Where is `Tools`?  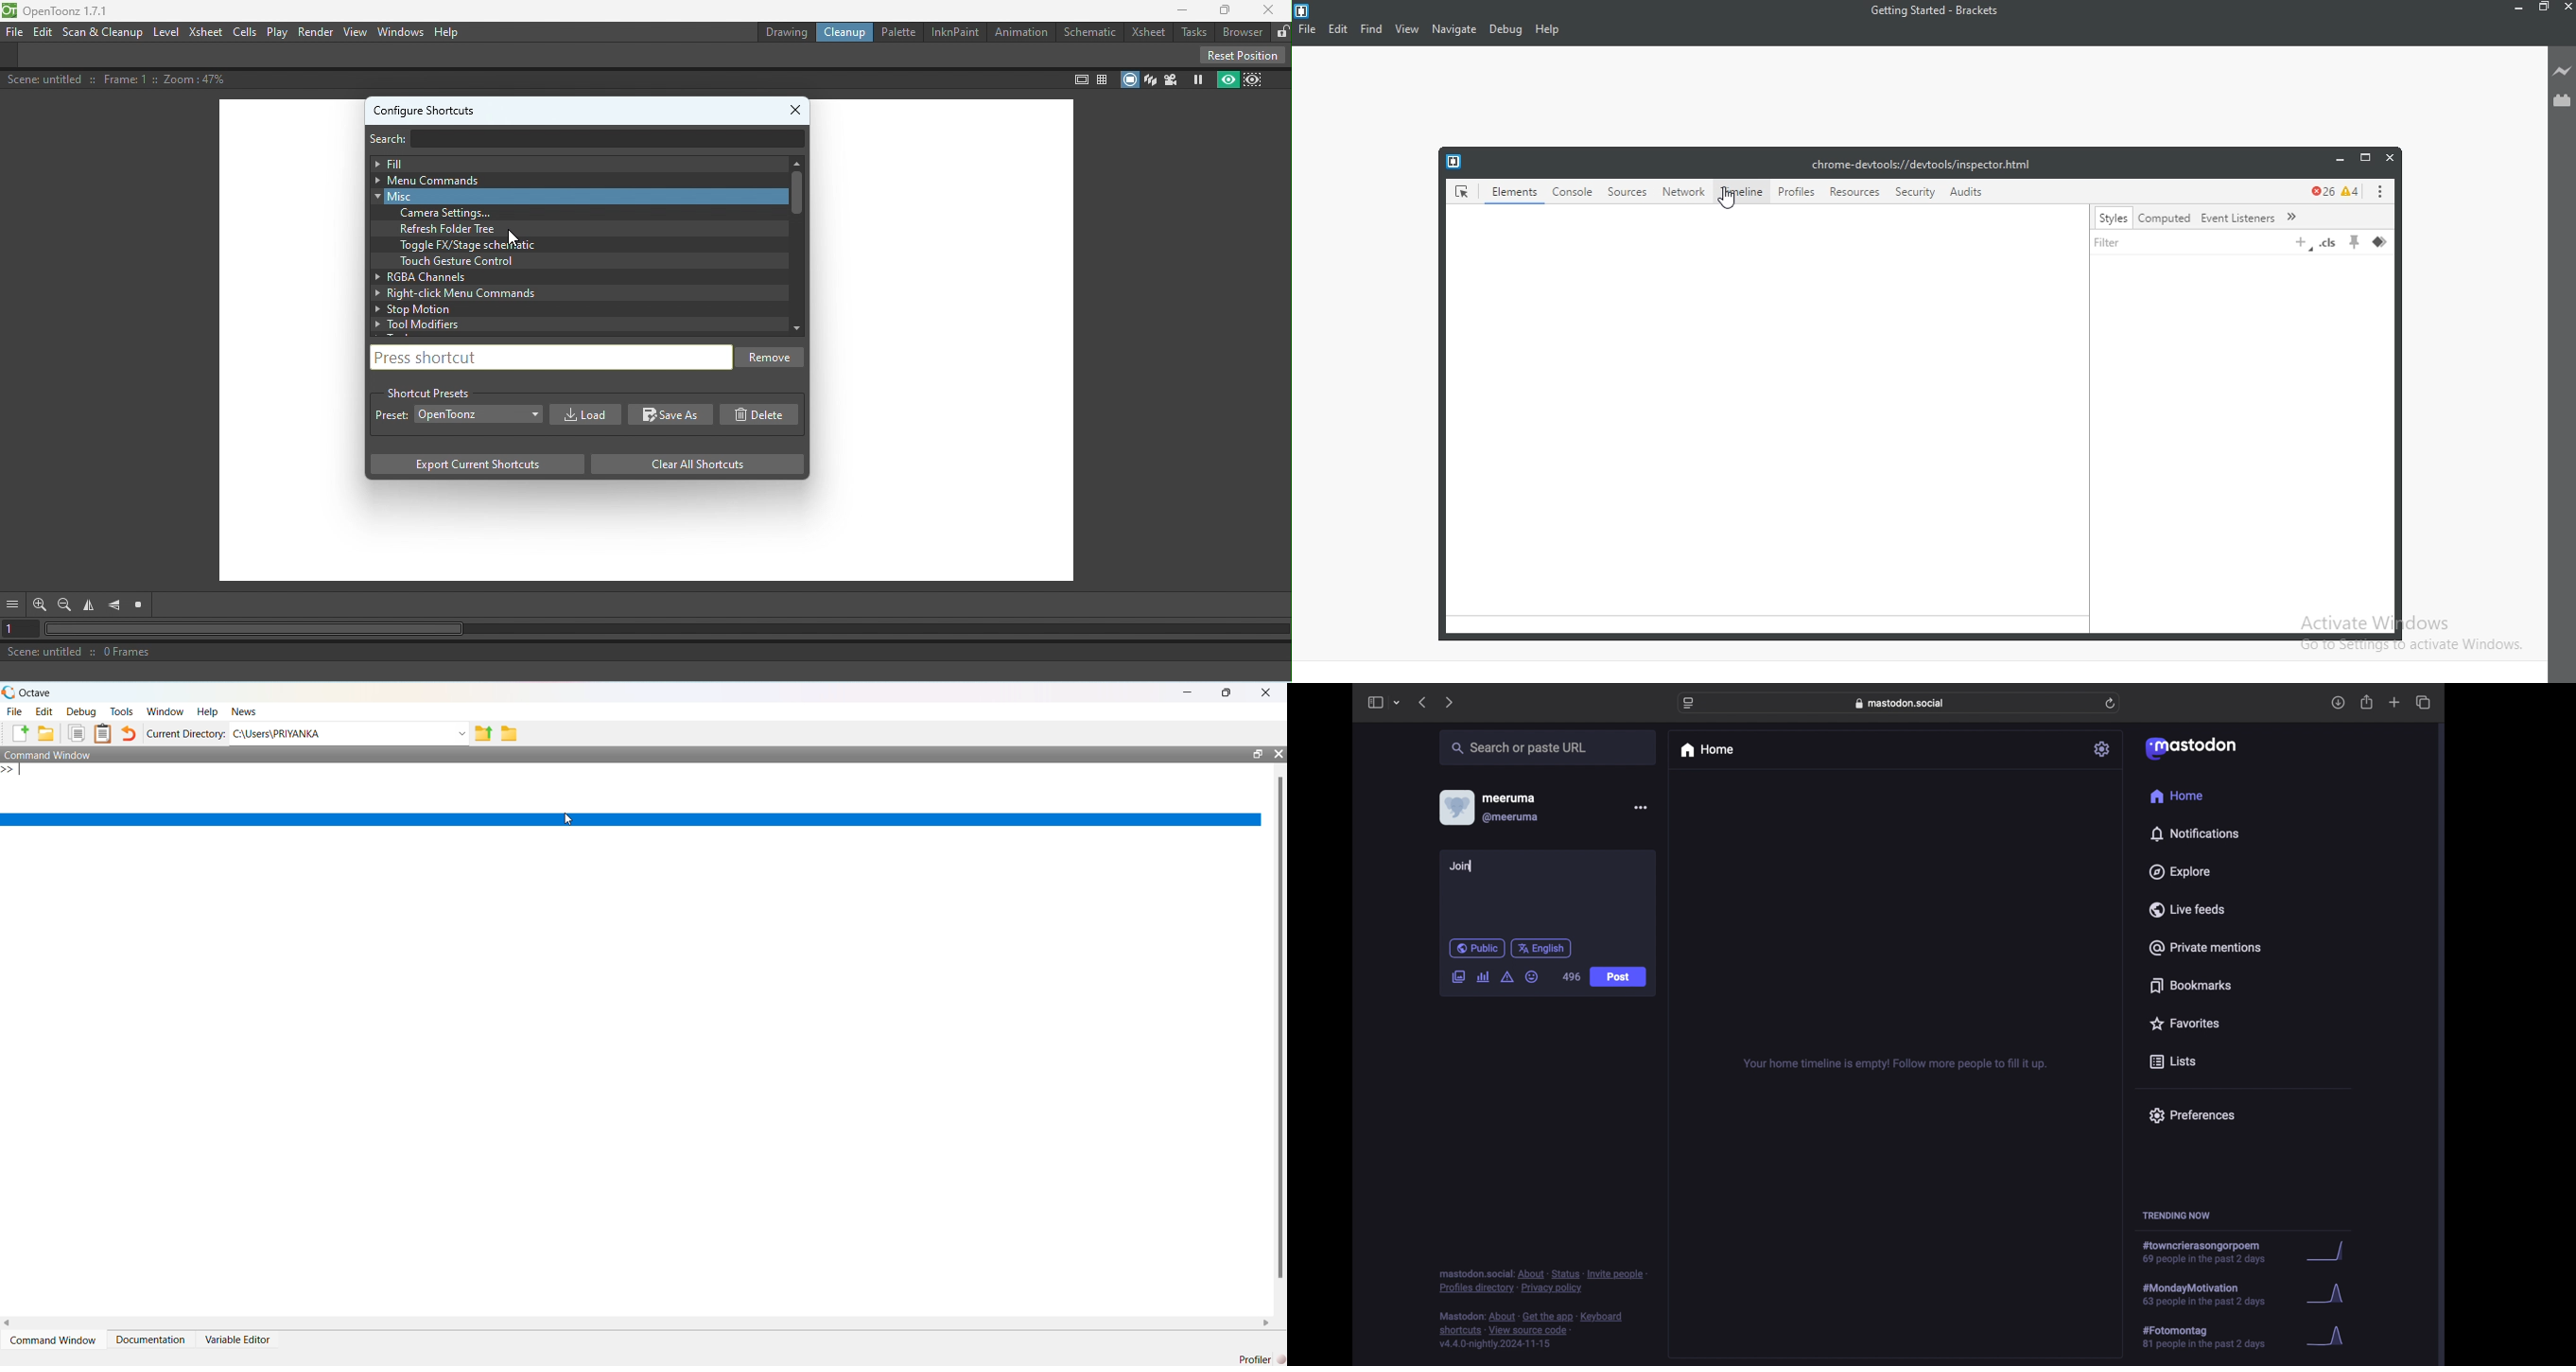
Tools is located at coordinates (122, 711).